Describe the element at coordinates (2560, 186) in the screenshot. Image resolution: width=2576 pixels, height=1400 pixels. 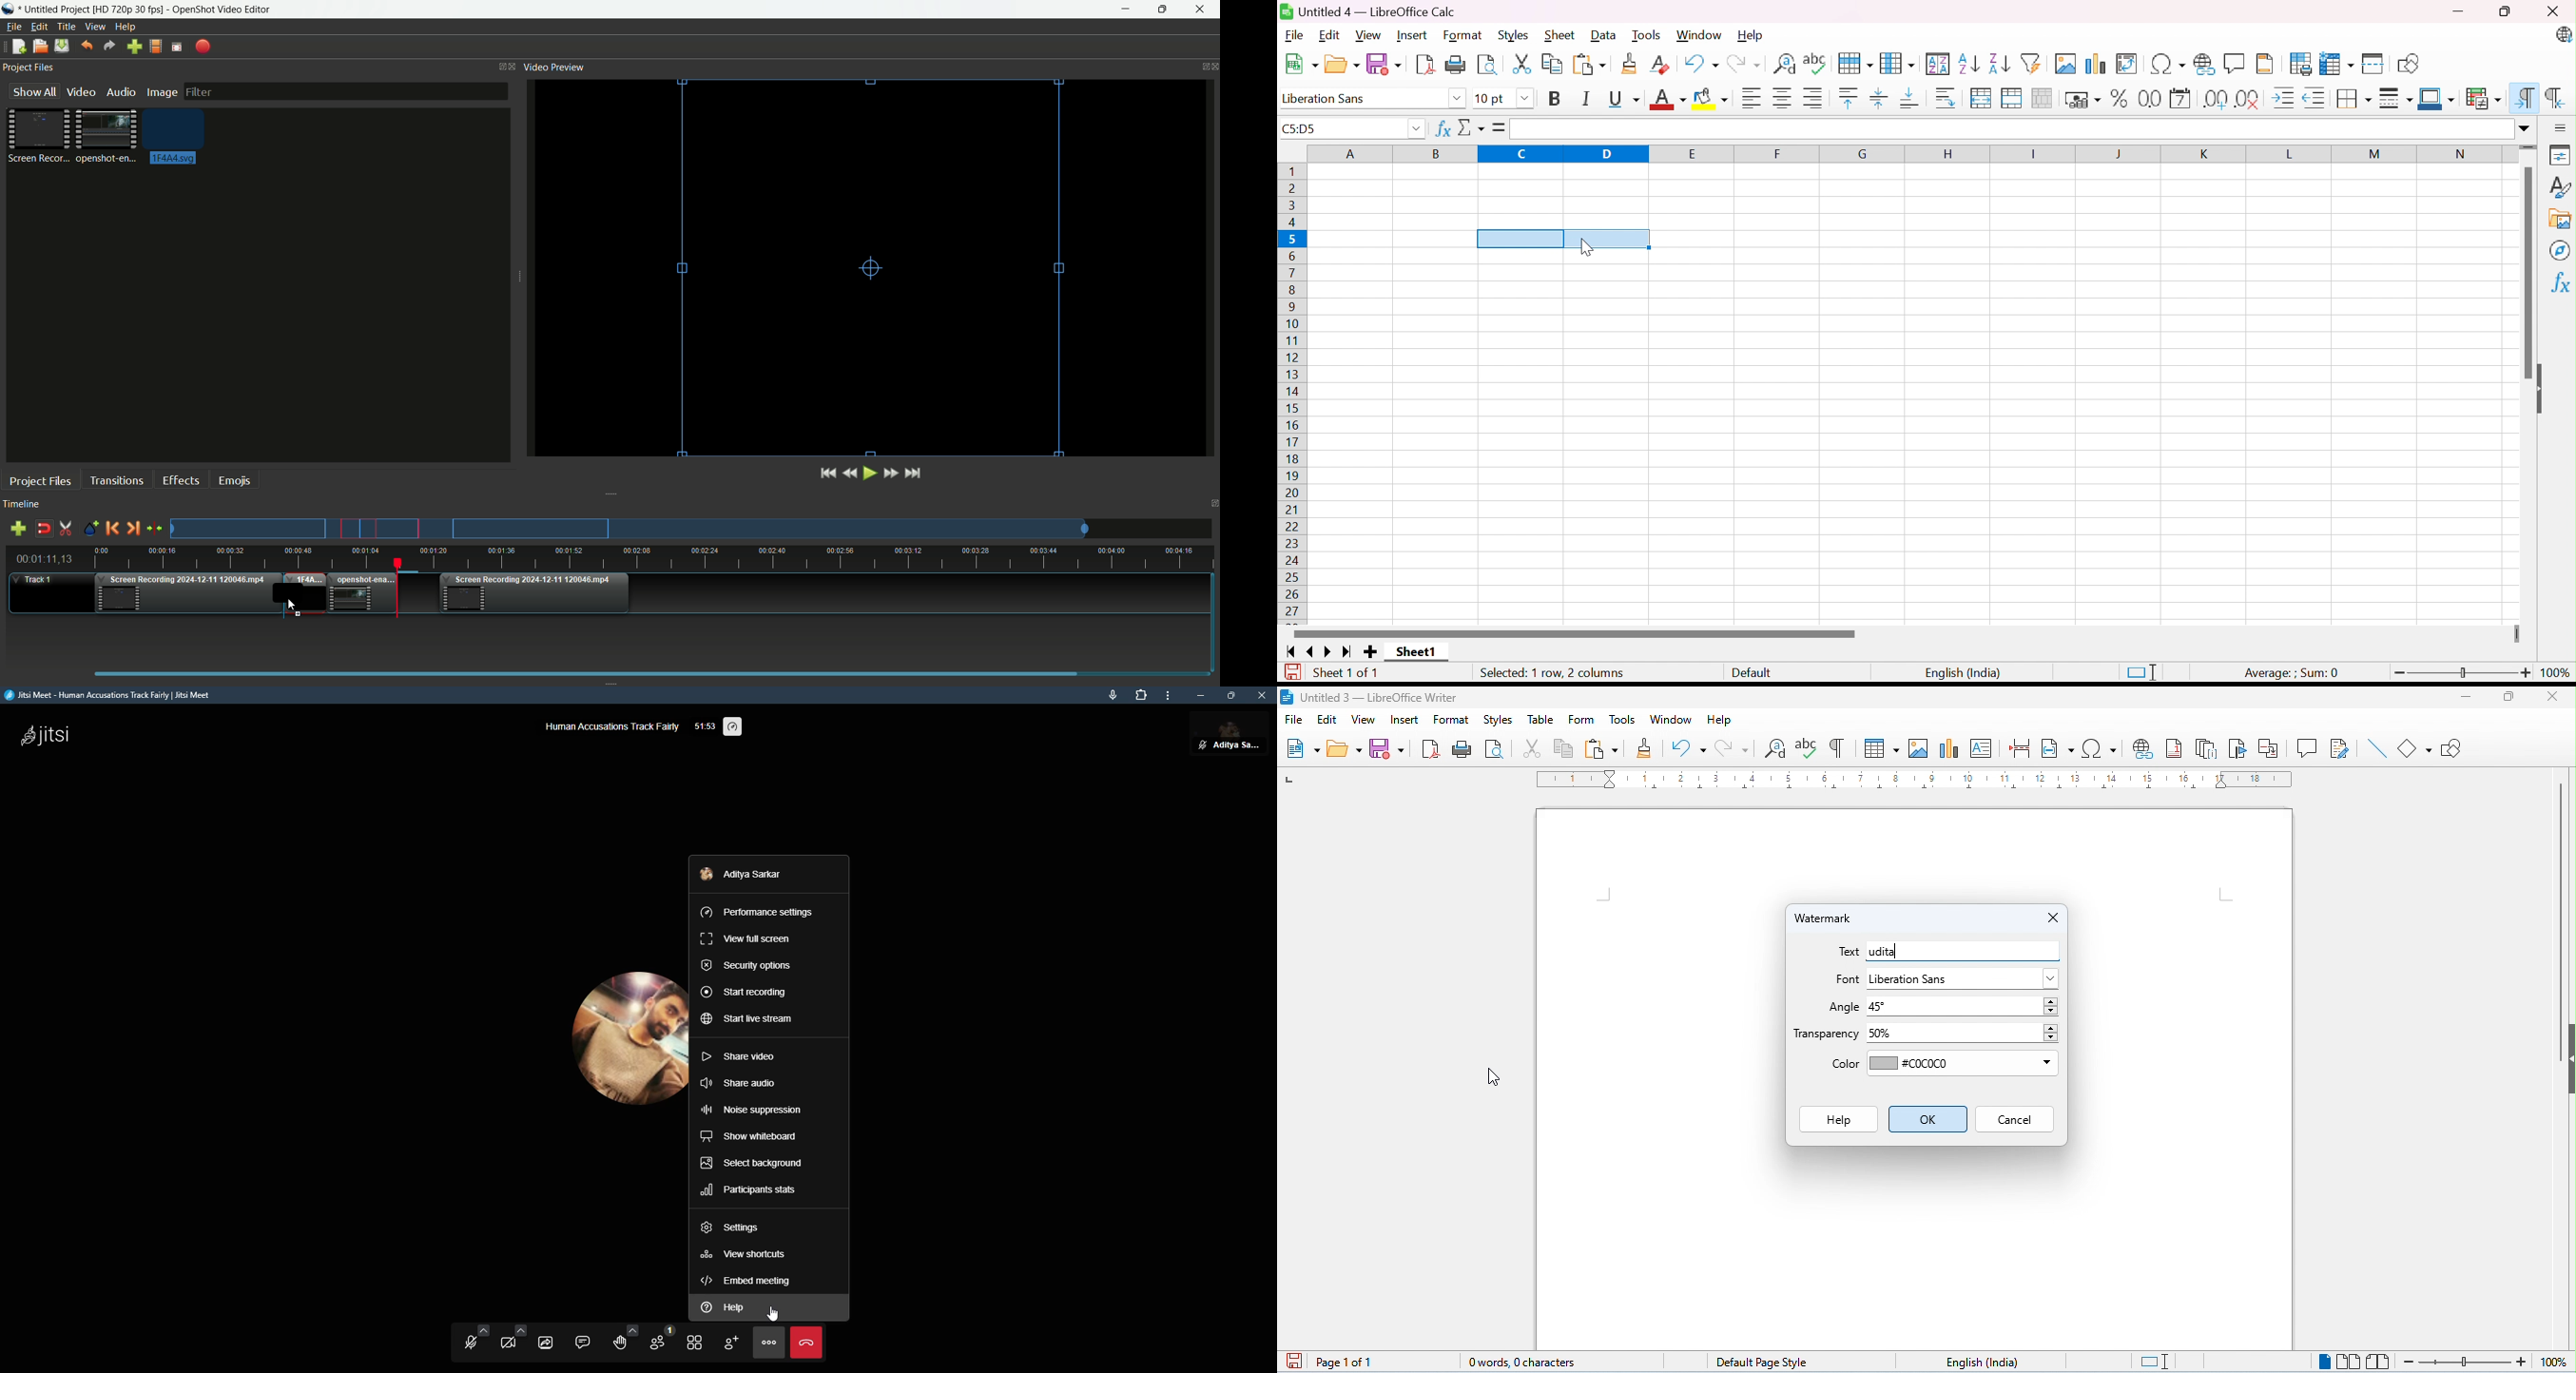
I see `Styles` at that location.